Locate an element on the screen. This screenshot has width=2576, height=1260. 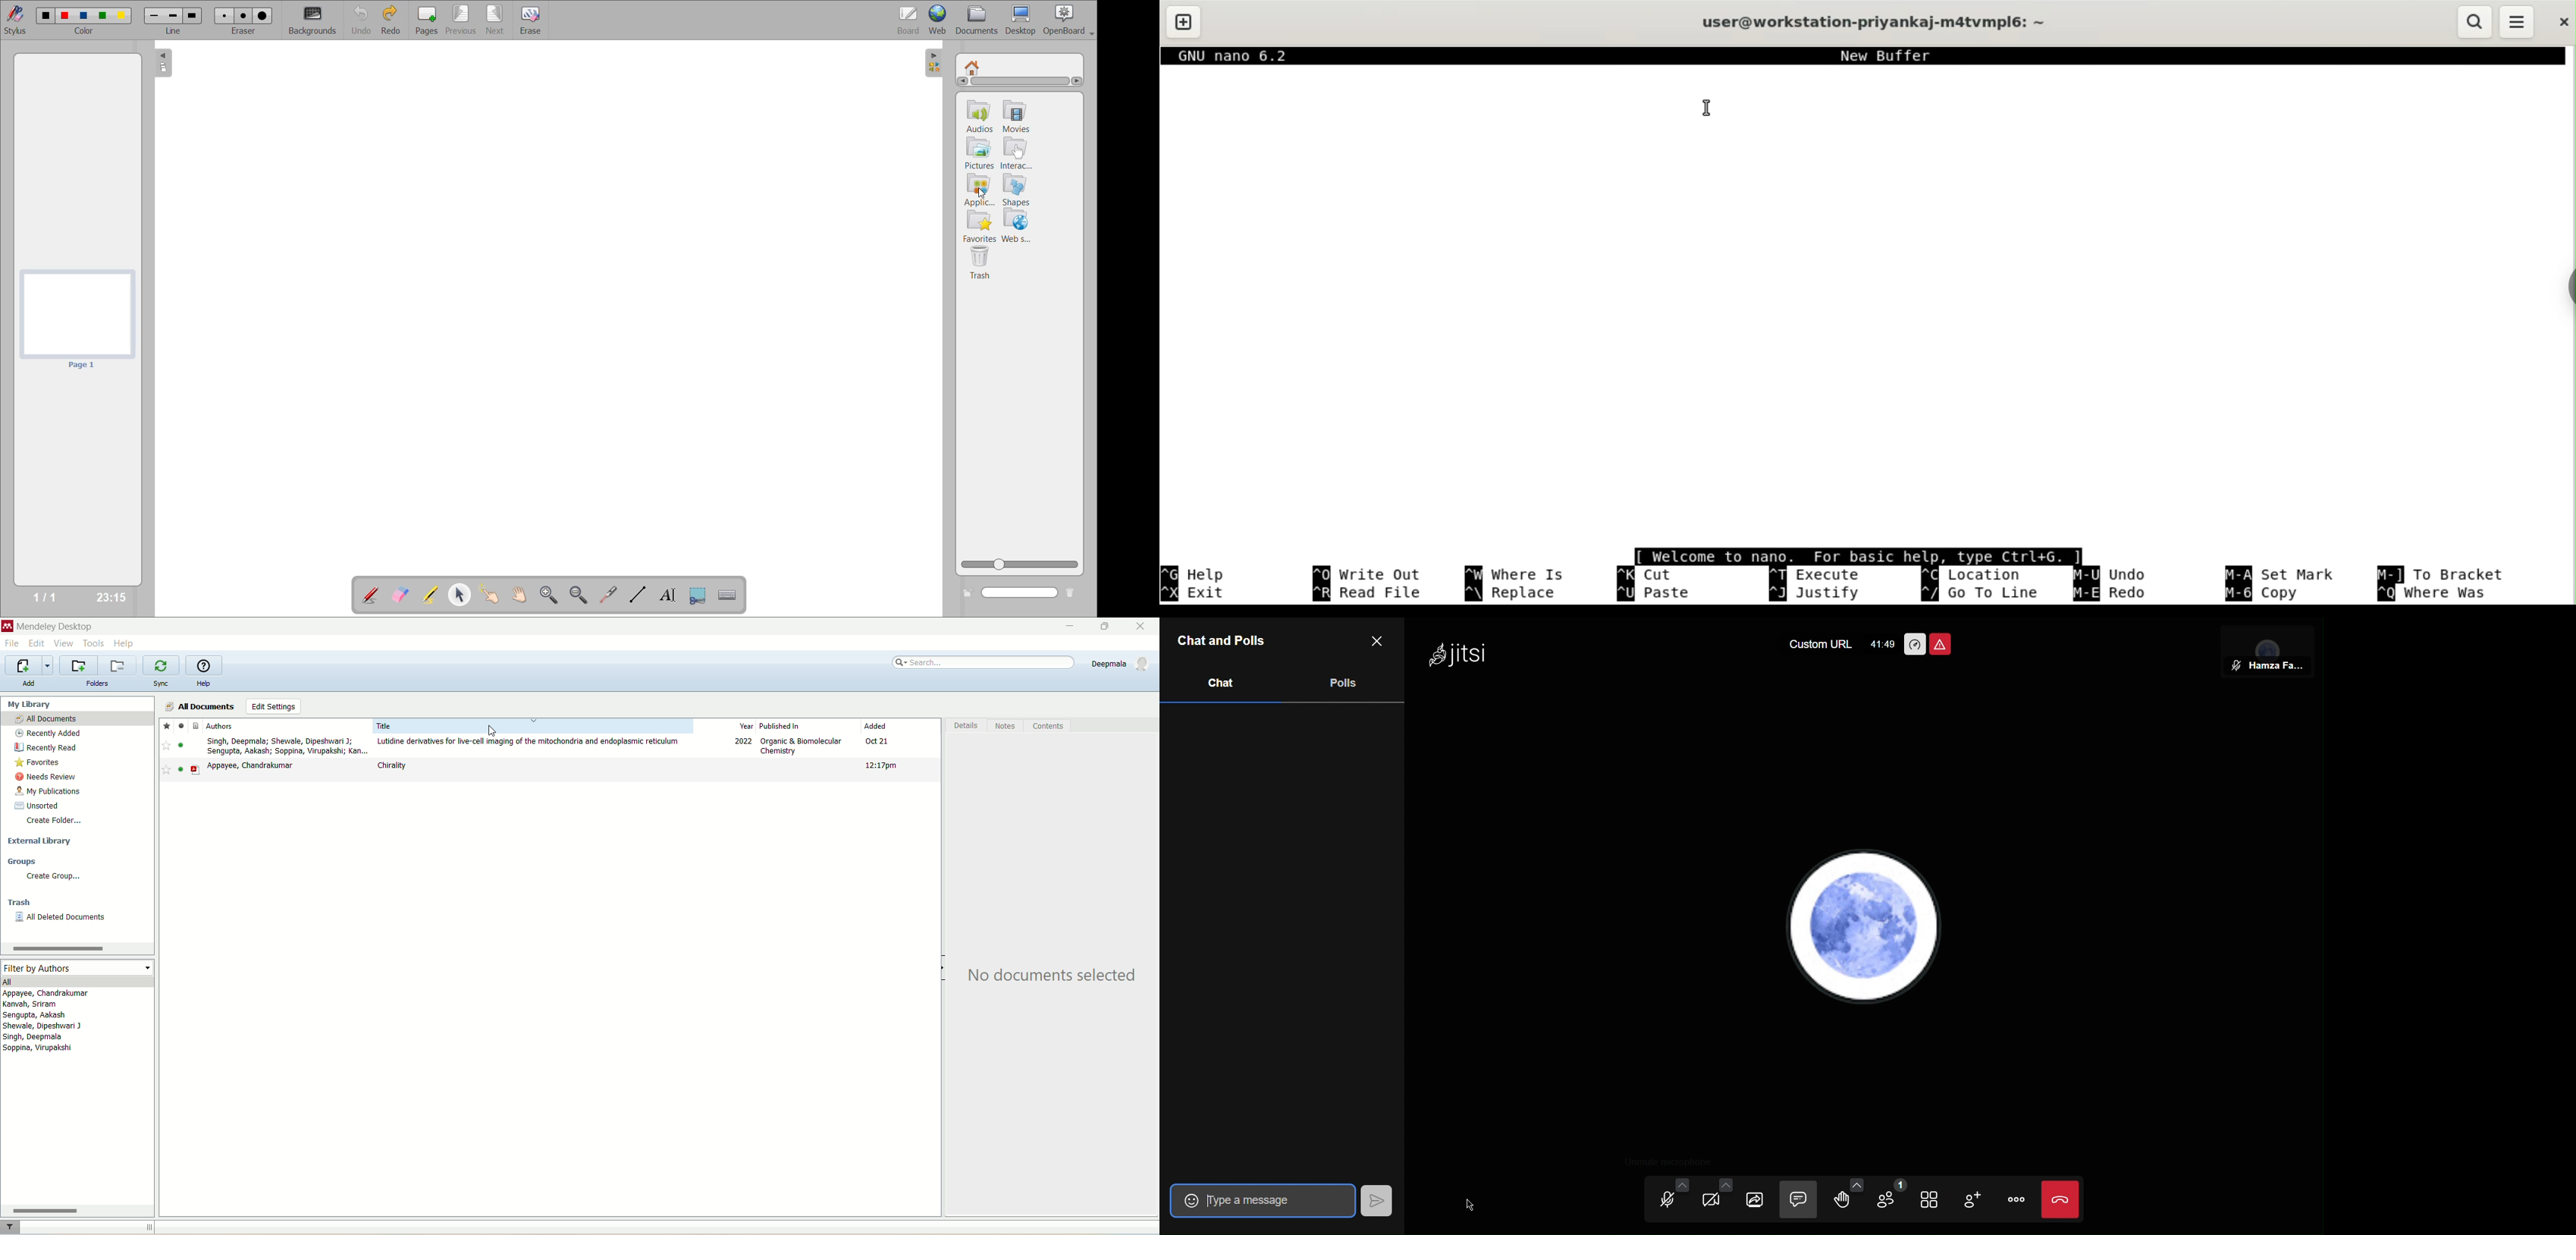
Audio is located at coordinates (1669, 1199).